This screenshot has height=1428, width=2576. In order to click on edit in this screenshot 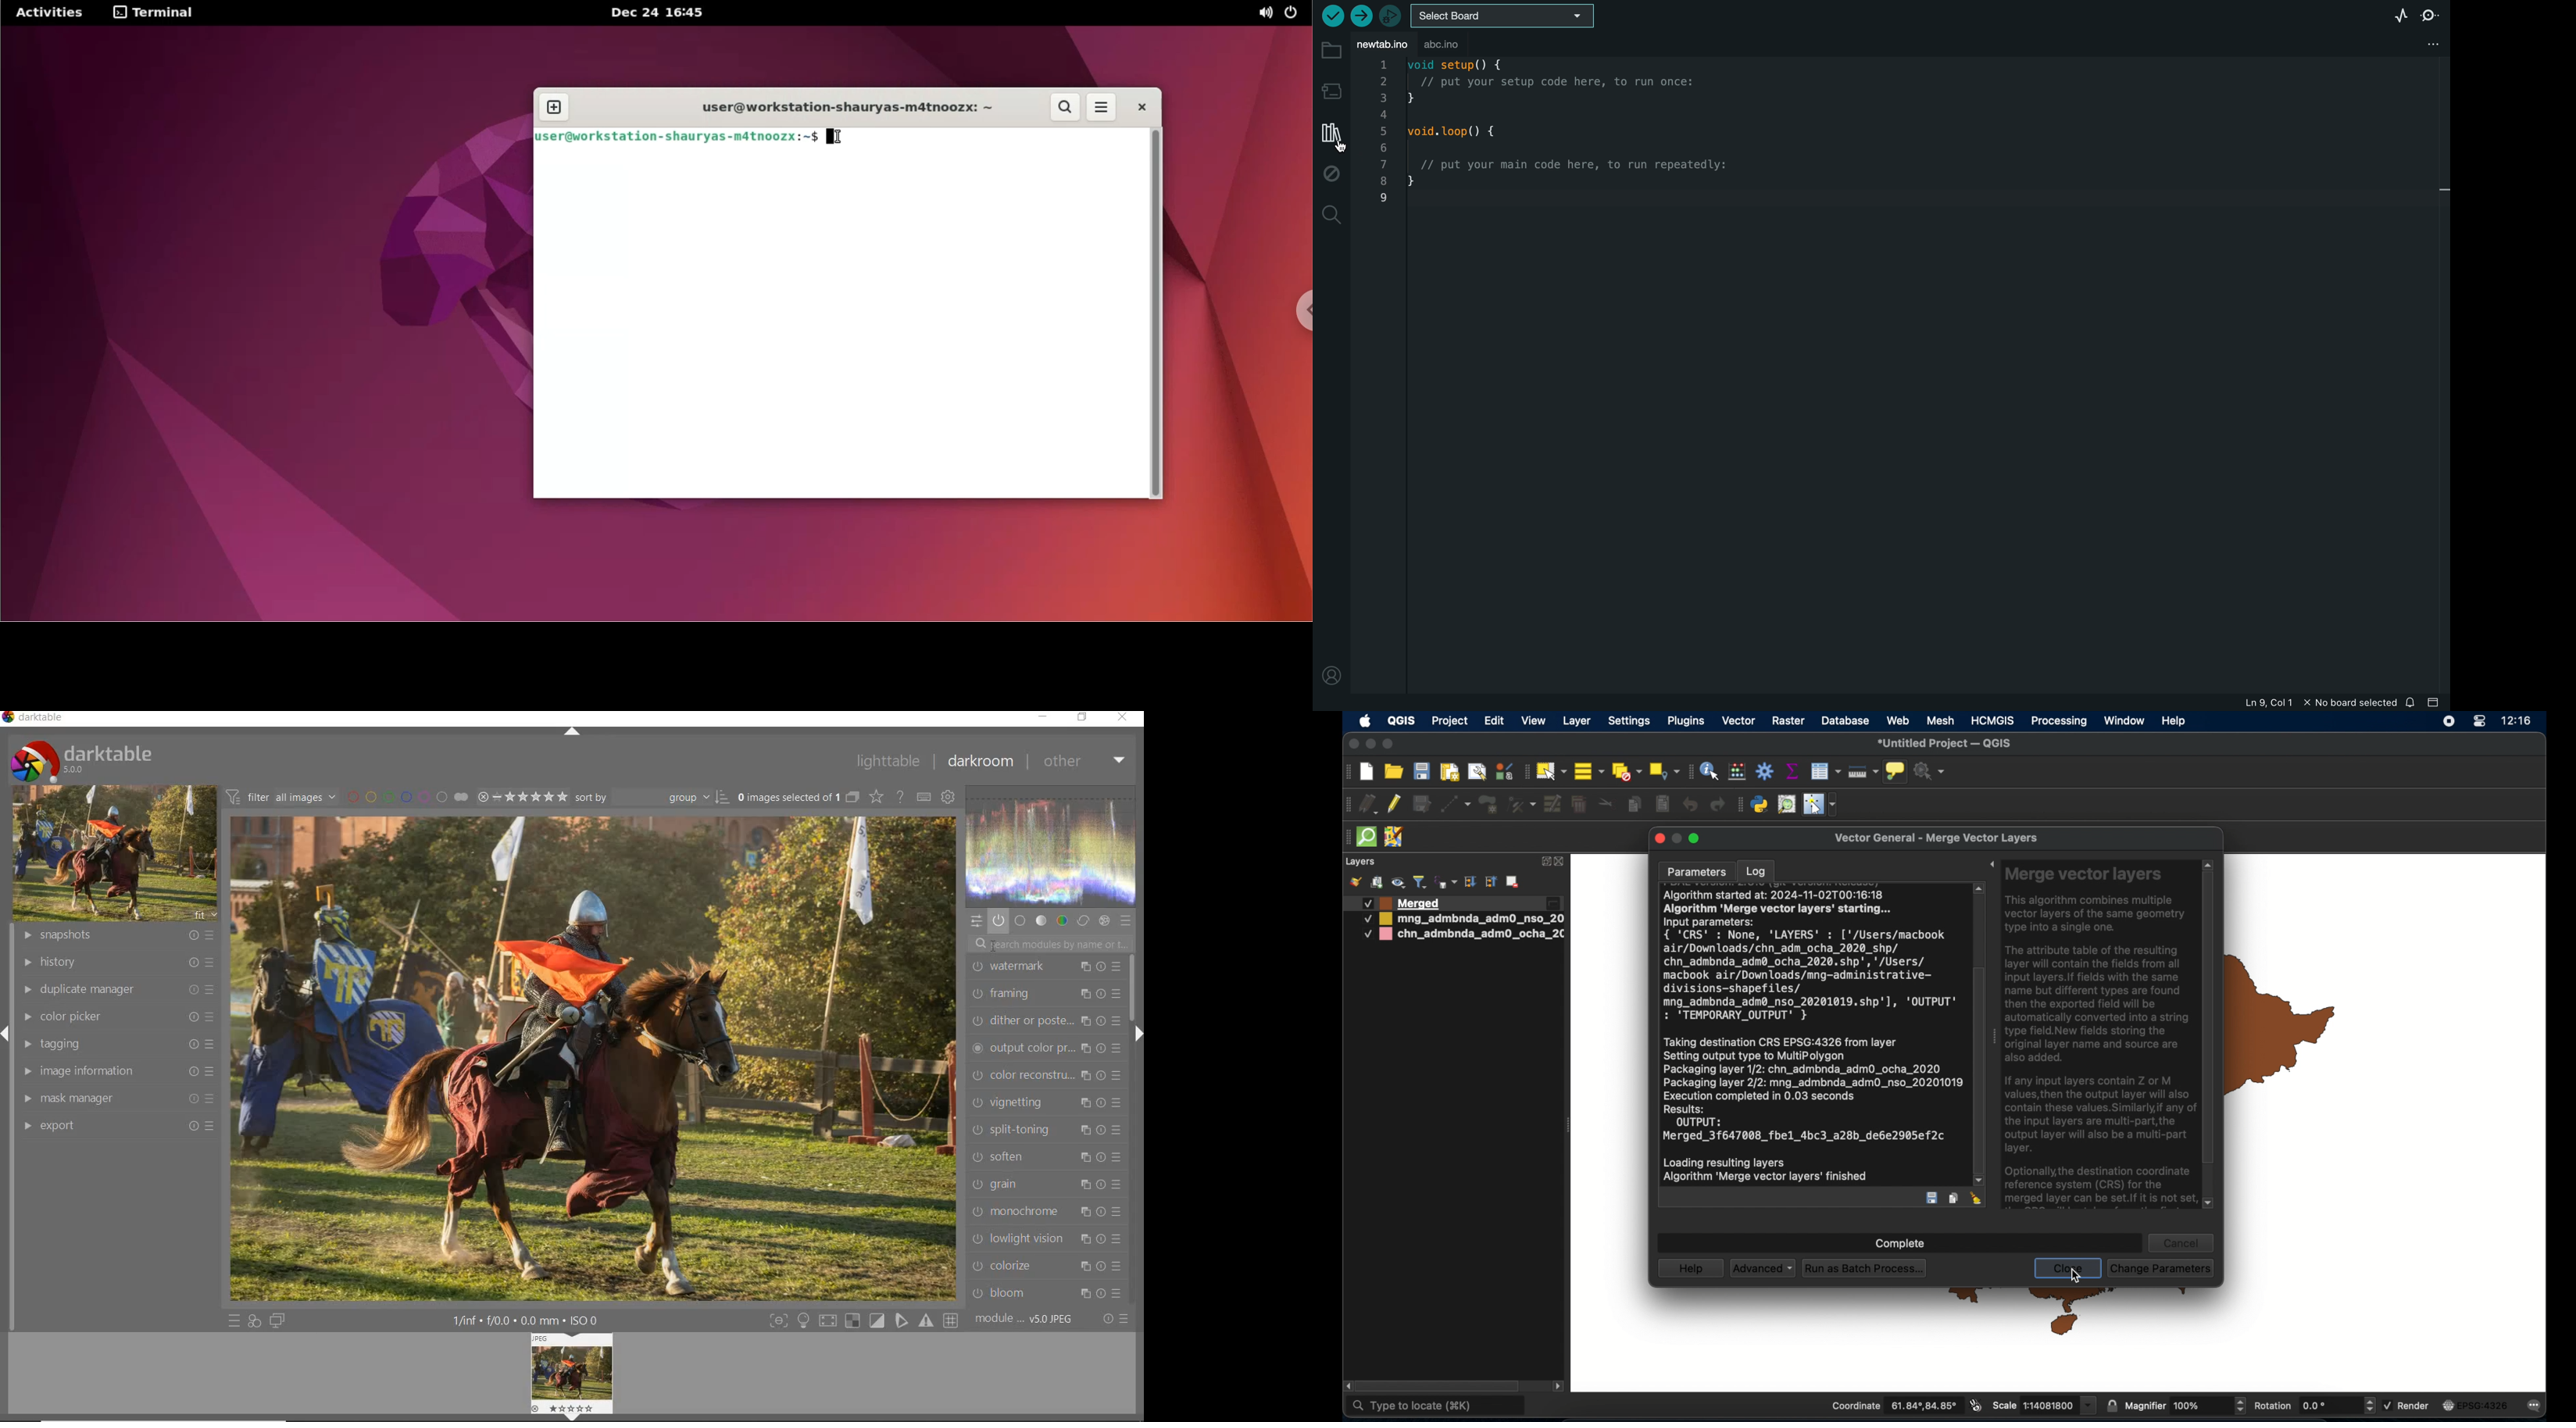, I will do `click(1494, 722)`.